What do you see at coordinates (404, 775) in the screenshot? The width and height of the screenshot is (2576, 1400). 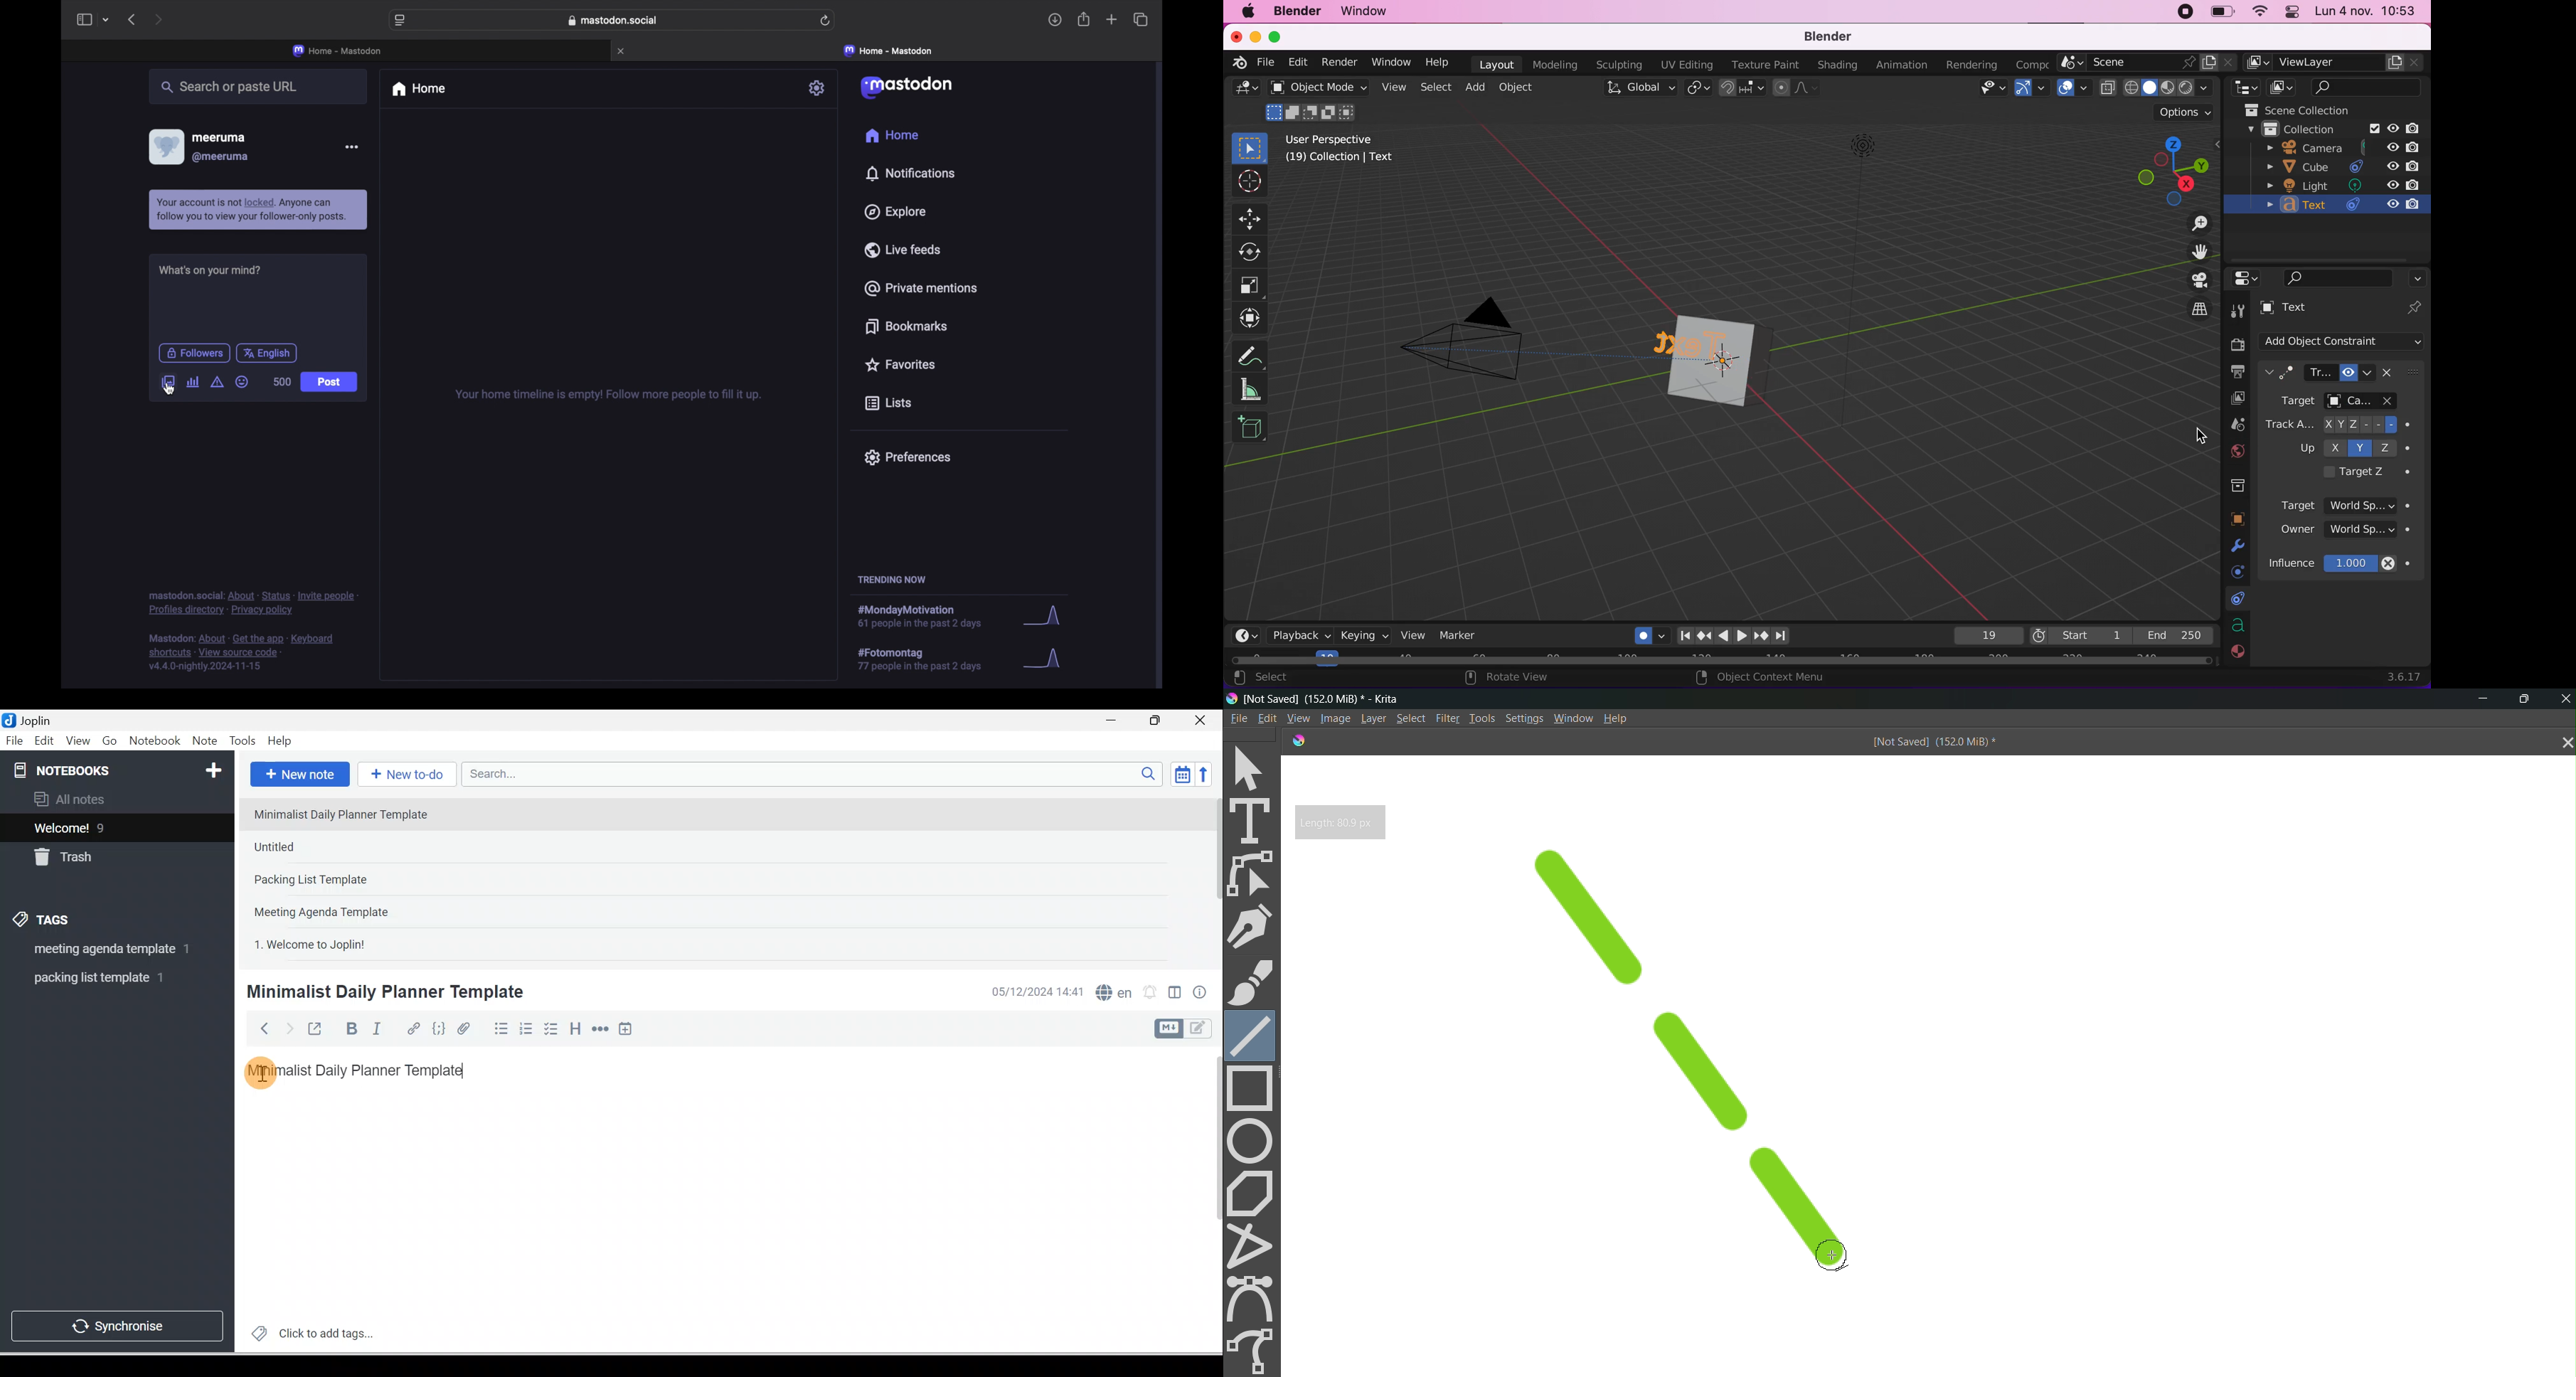 I see `New to-do` at bounding box center [404, 775].